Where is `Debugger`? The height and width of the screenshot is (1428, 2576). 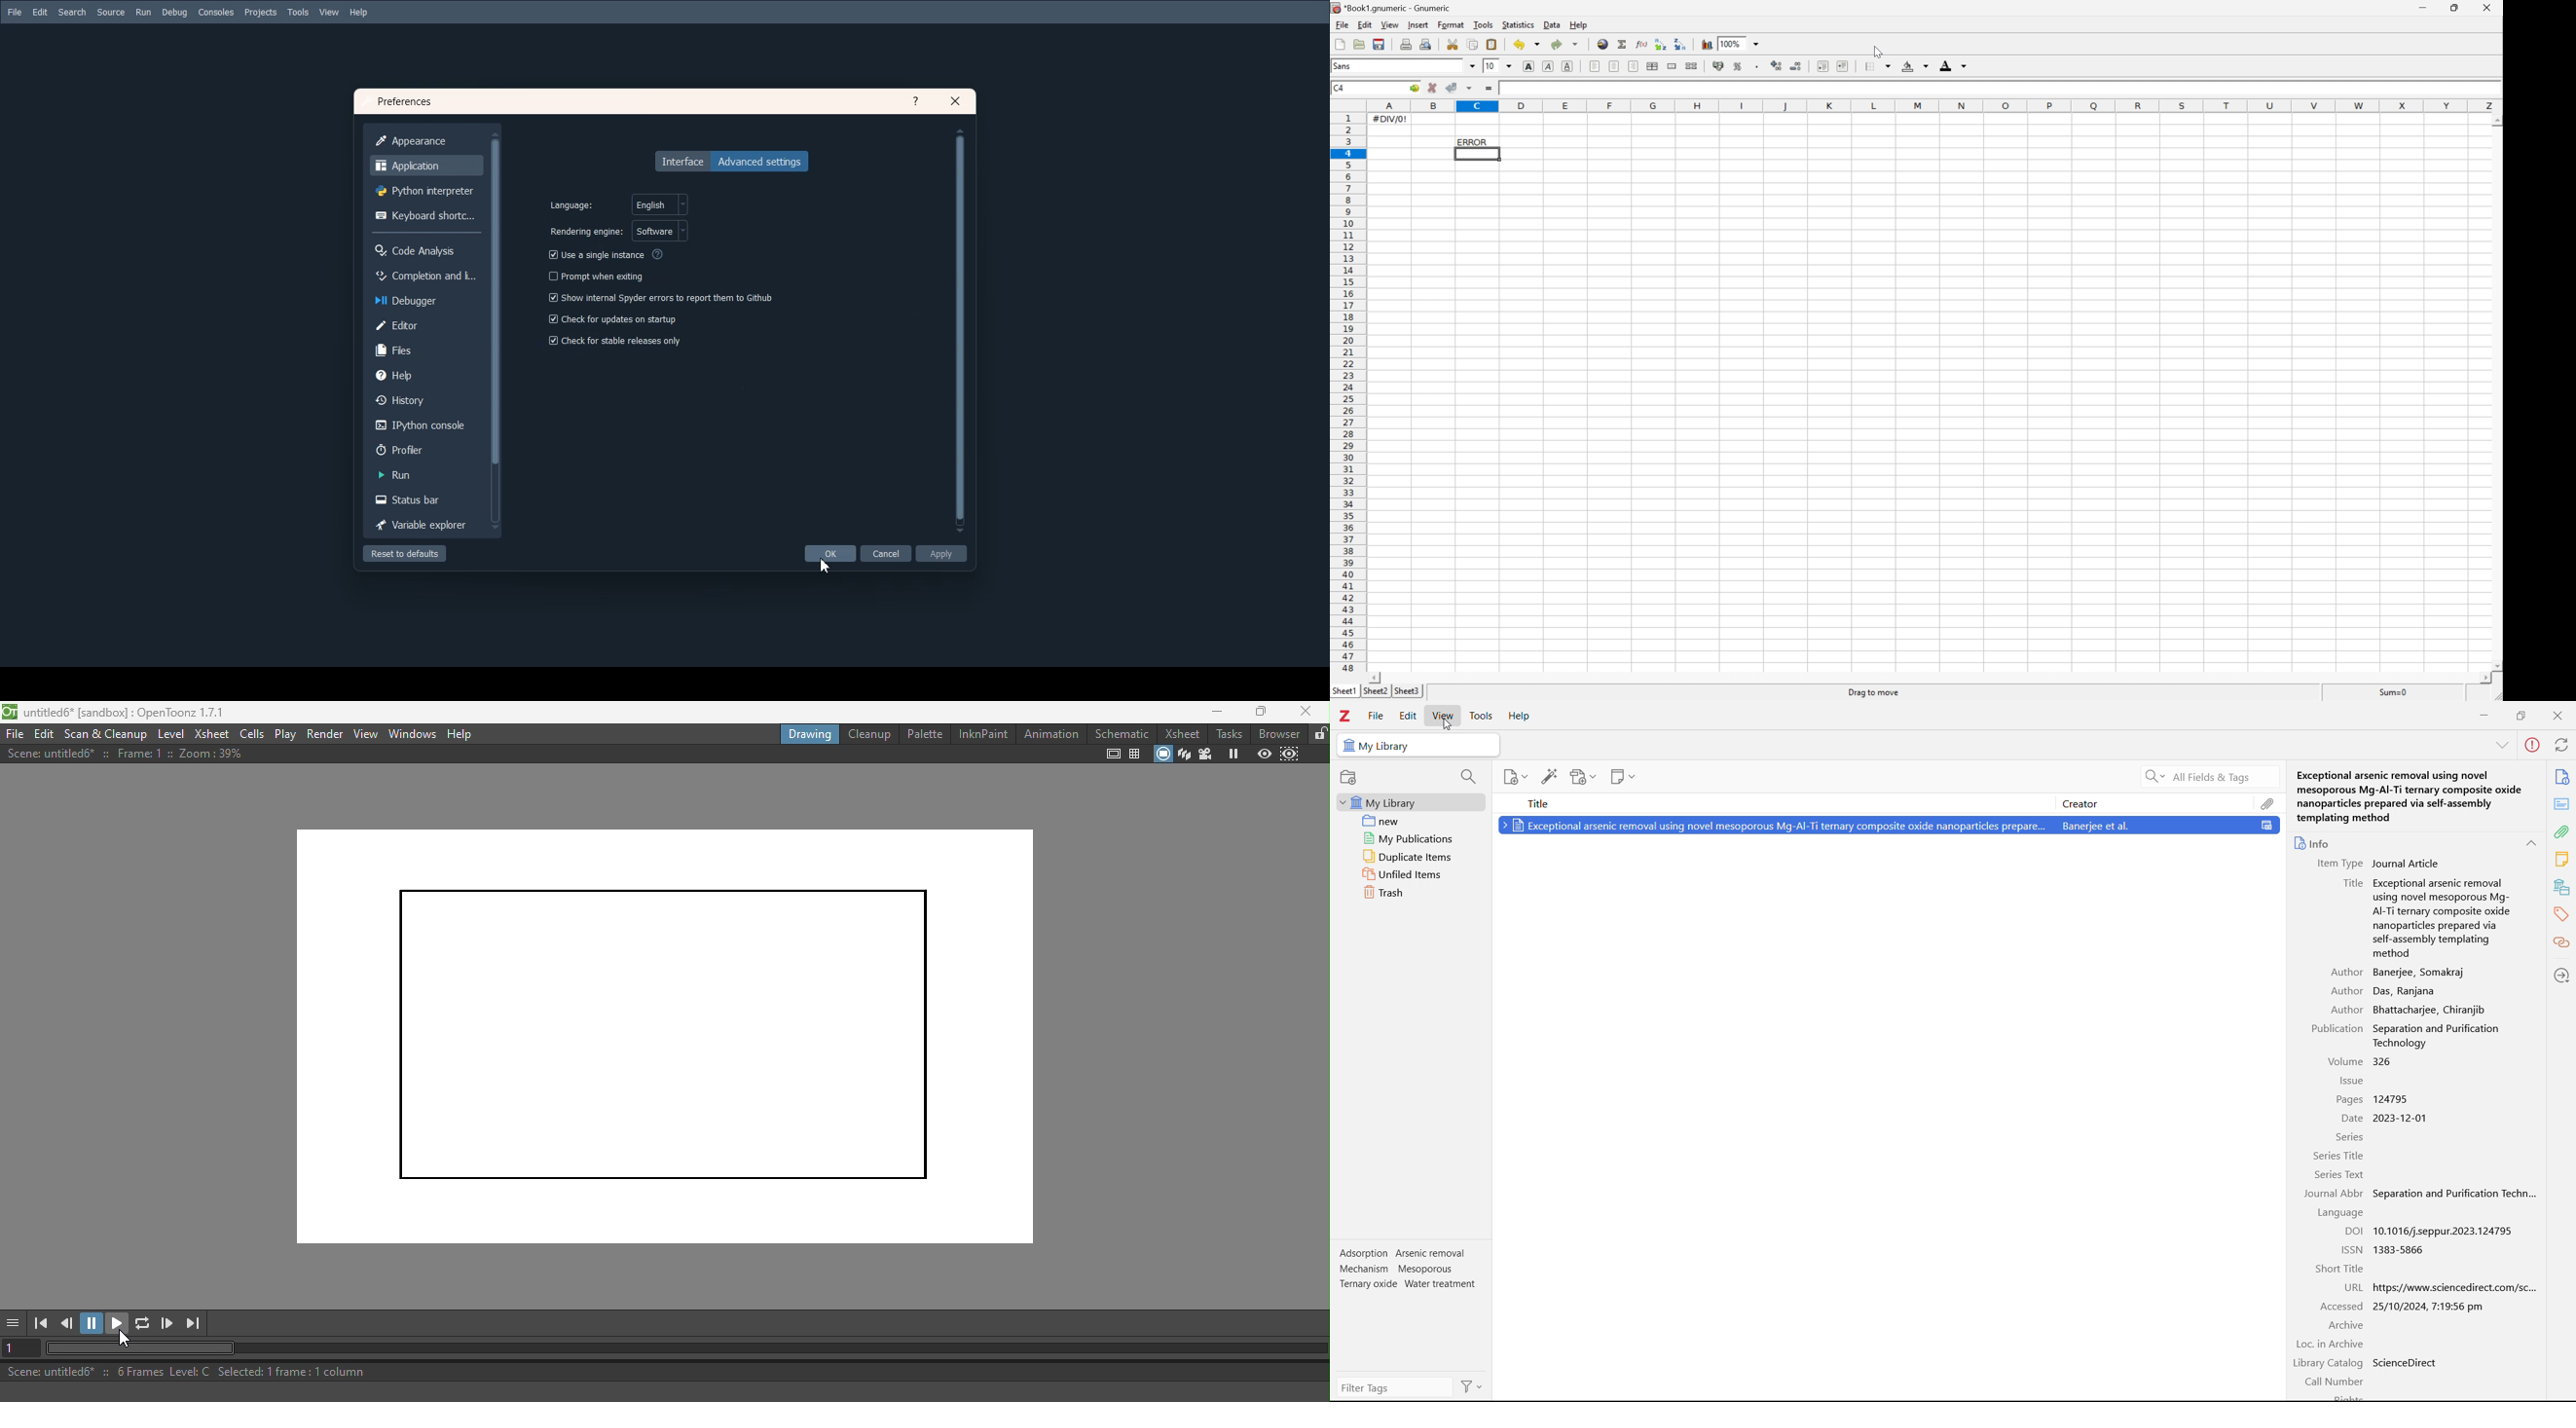 Debugger is located at coordinates (424, 300).